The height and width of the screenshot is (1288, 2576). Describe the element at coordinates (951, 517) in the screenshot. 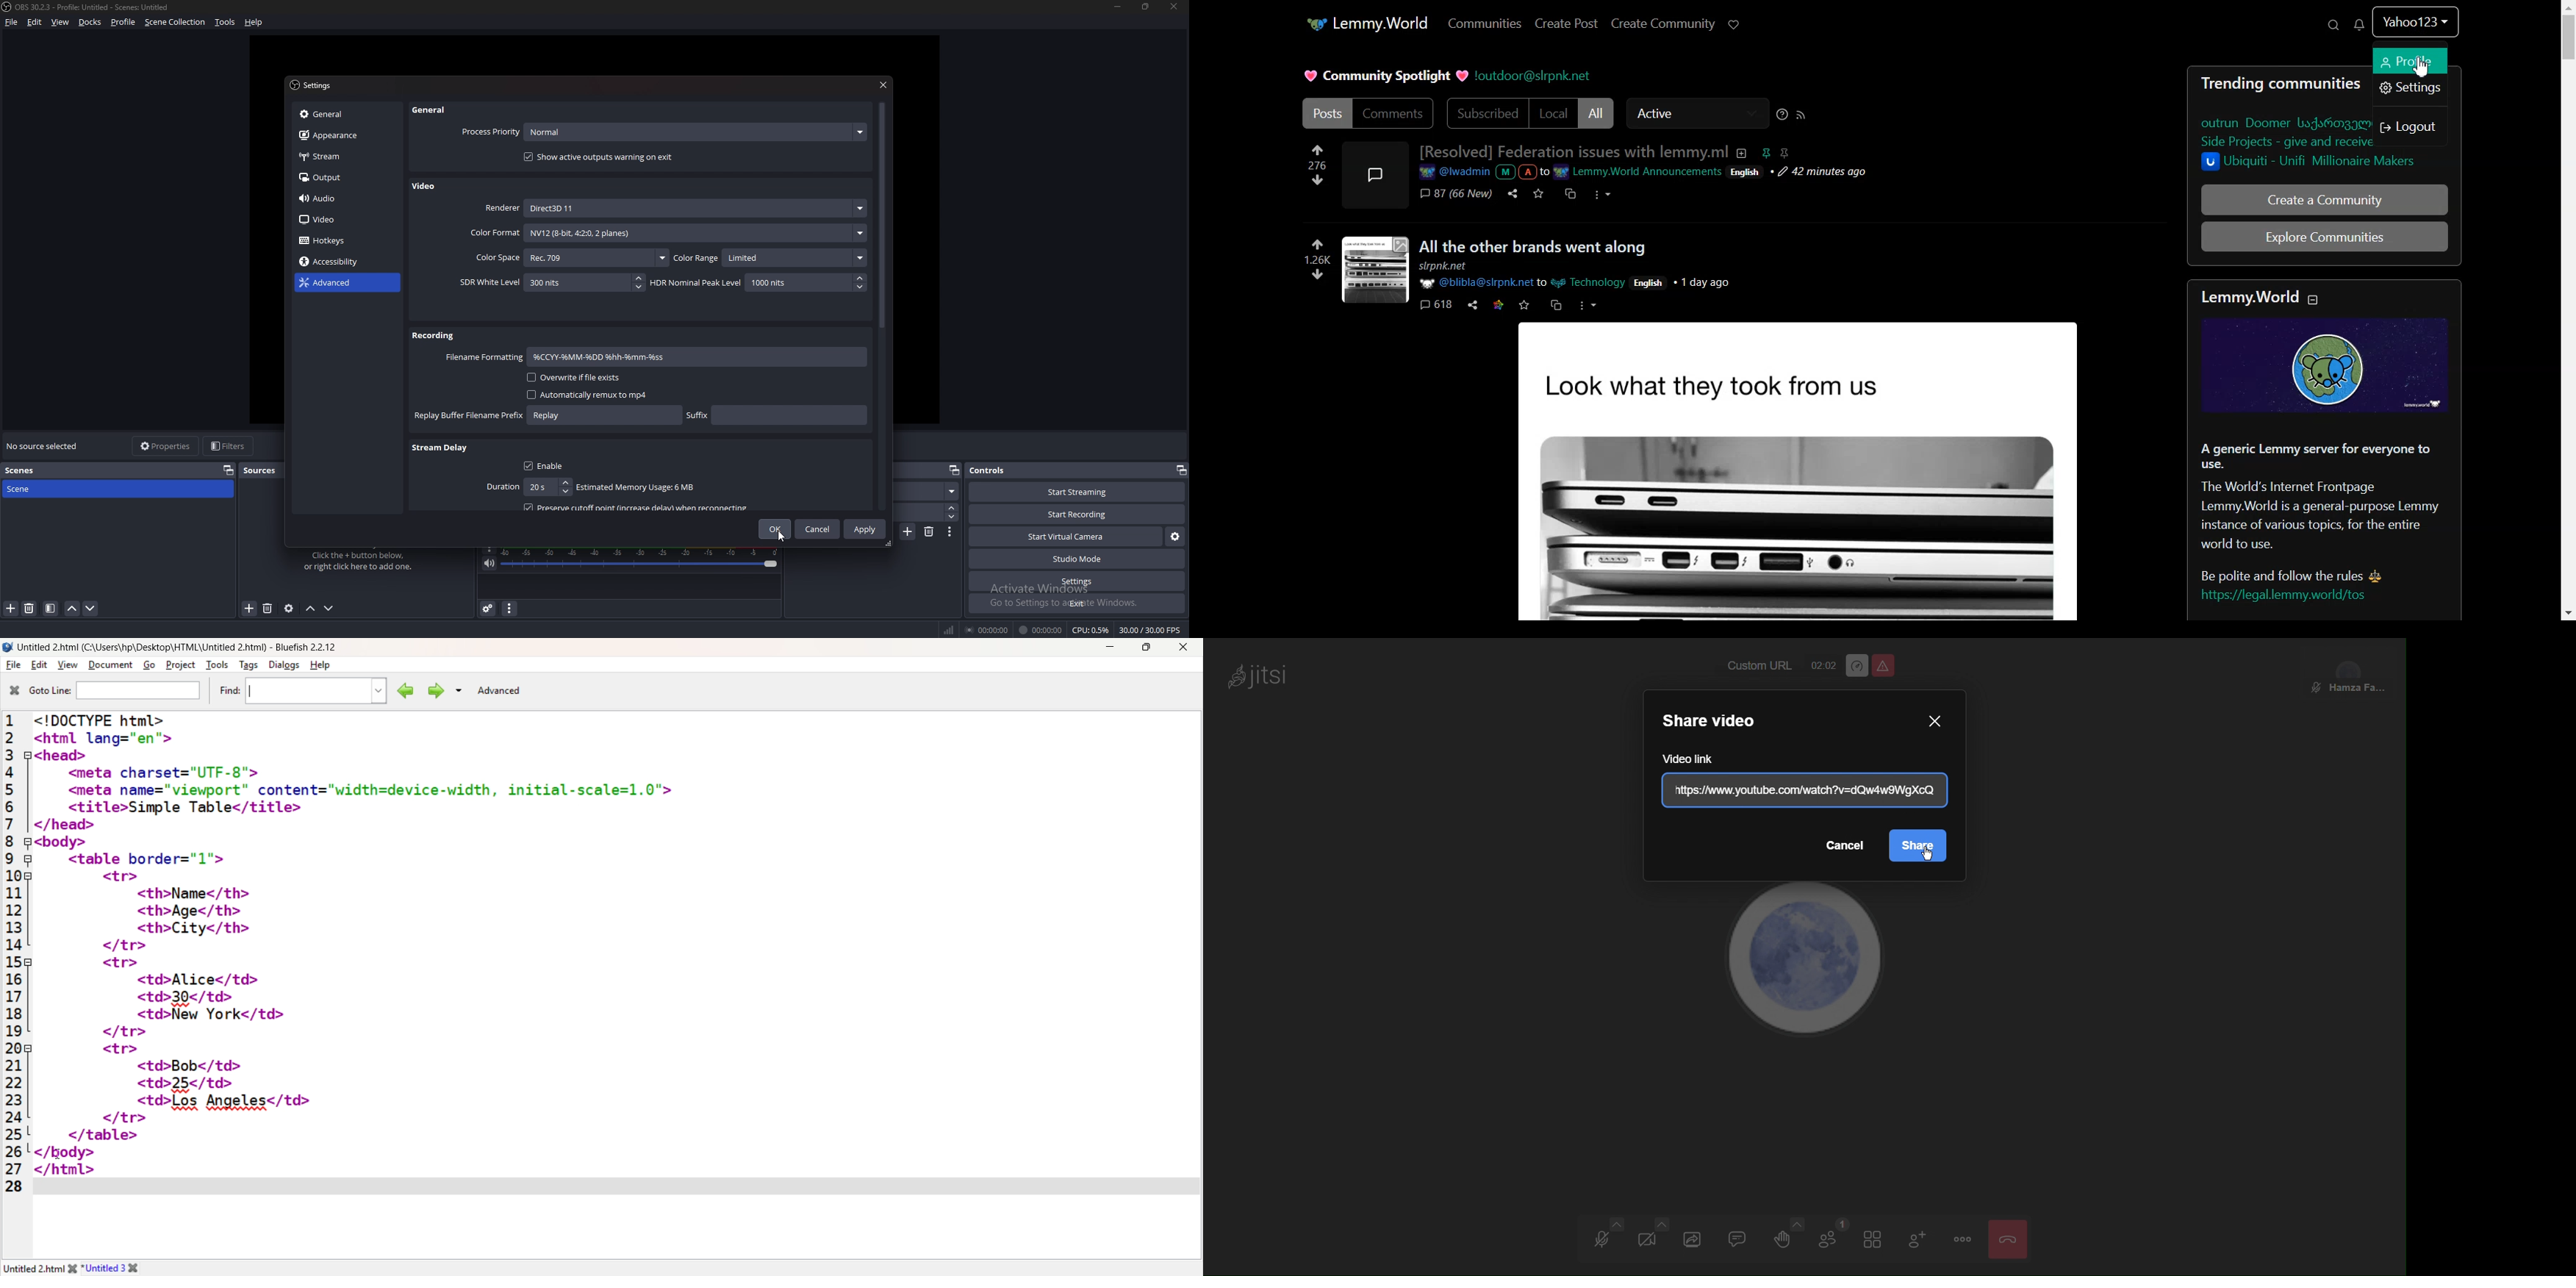

I see `decrease duration` at that location.